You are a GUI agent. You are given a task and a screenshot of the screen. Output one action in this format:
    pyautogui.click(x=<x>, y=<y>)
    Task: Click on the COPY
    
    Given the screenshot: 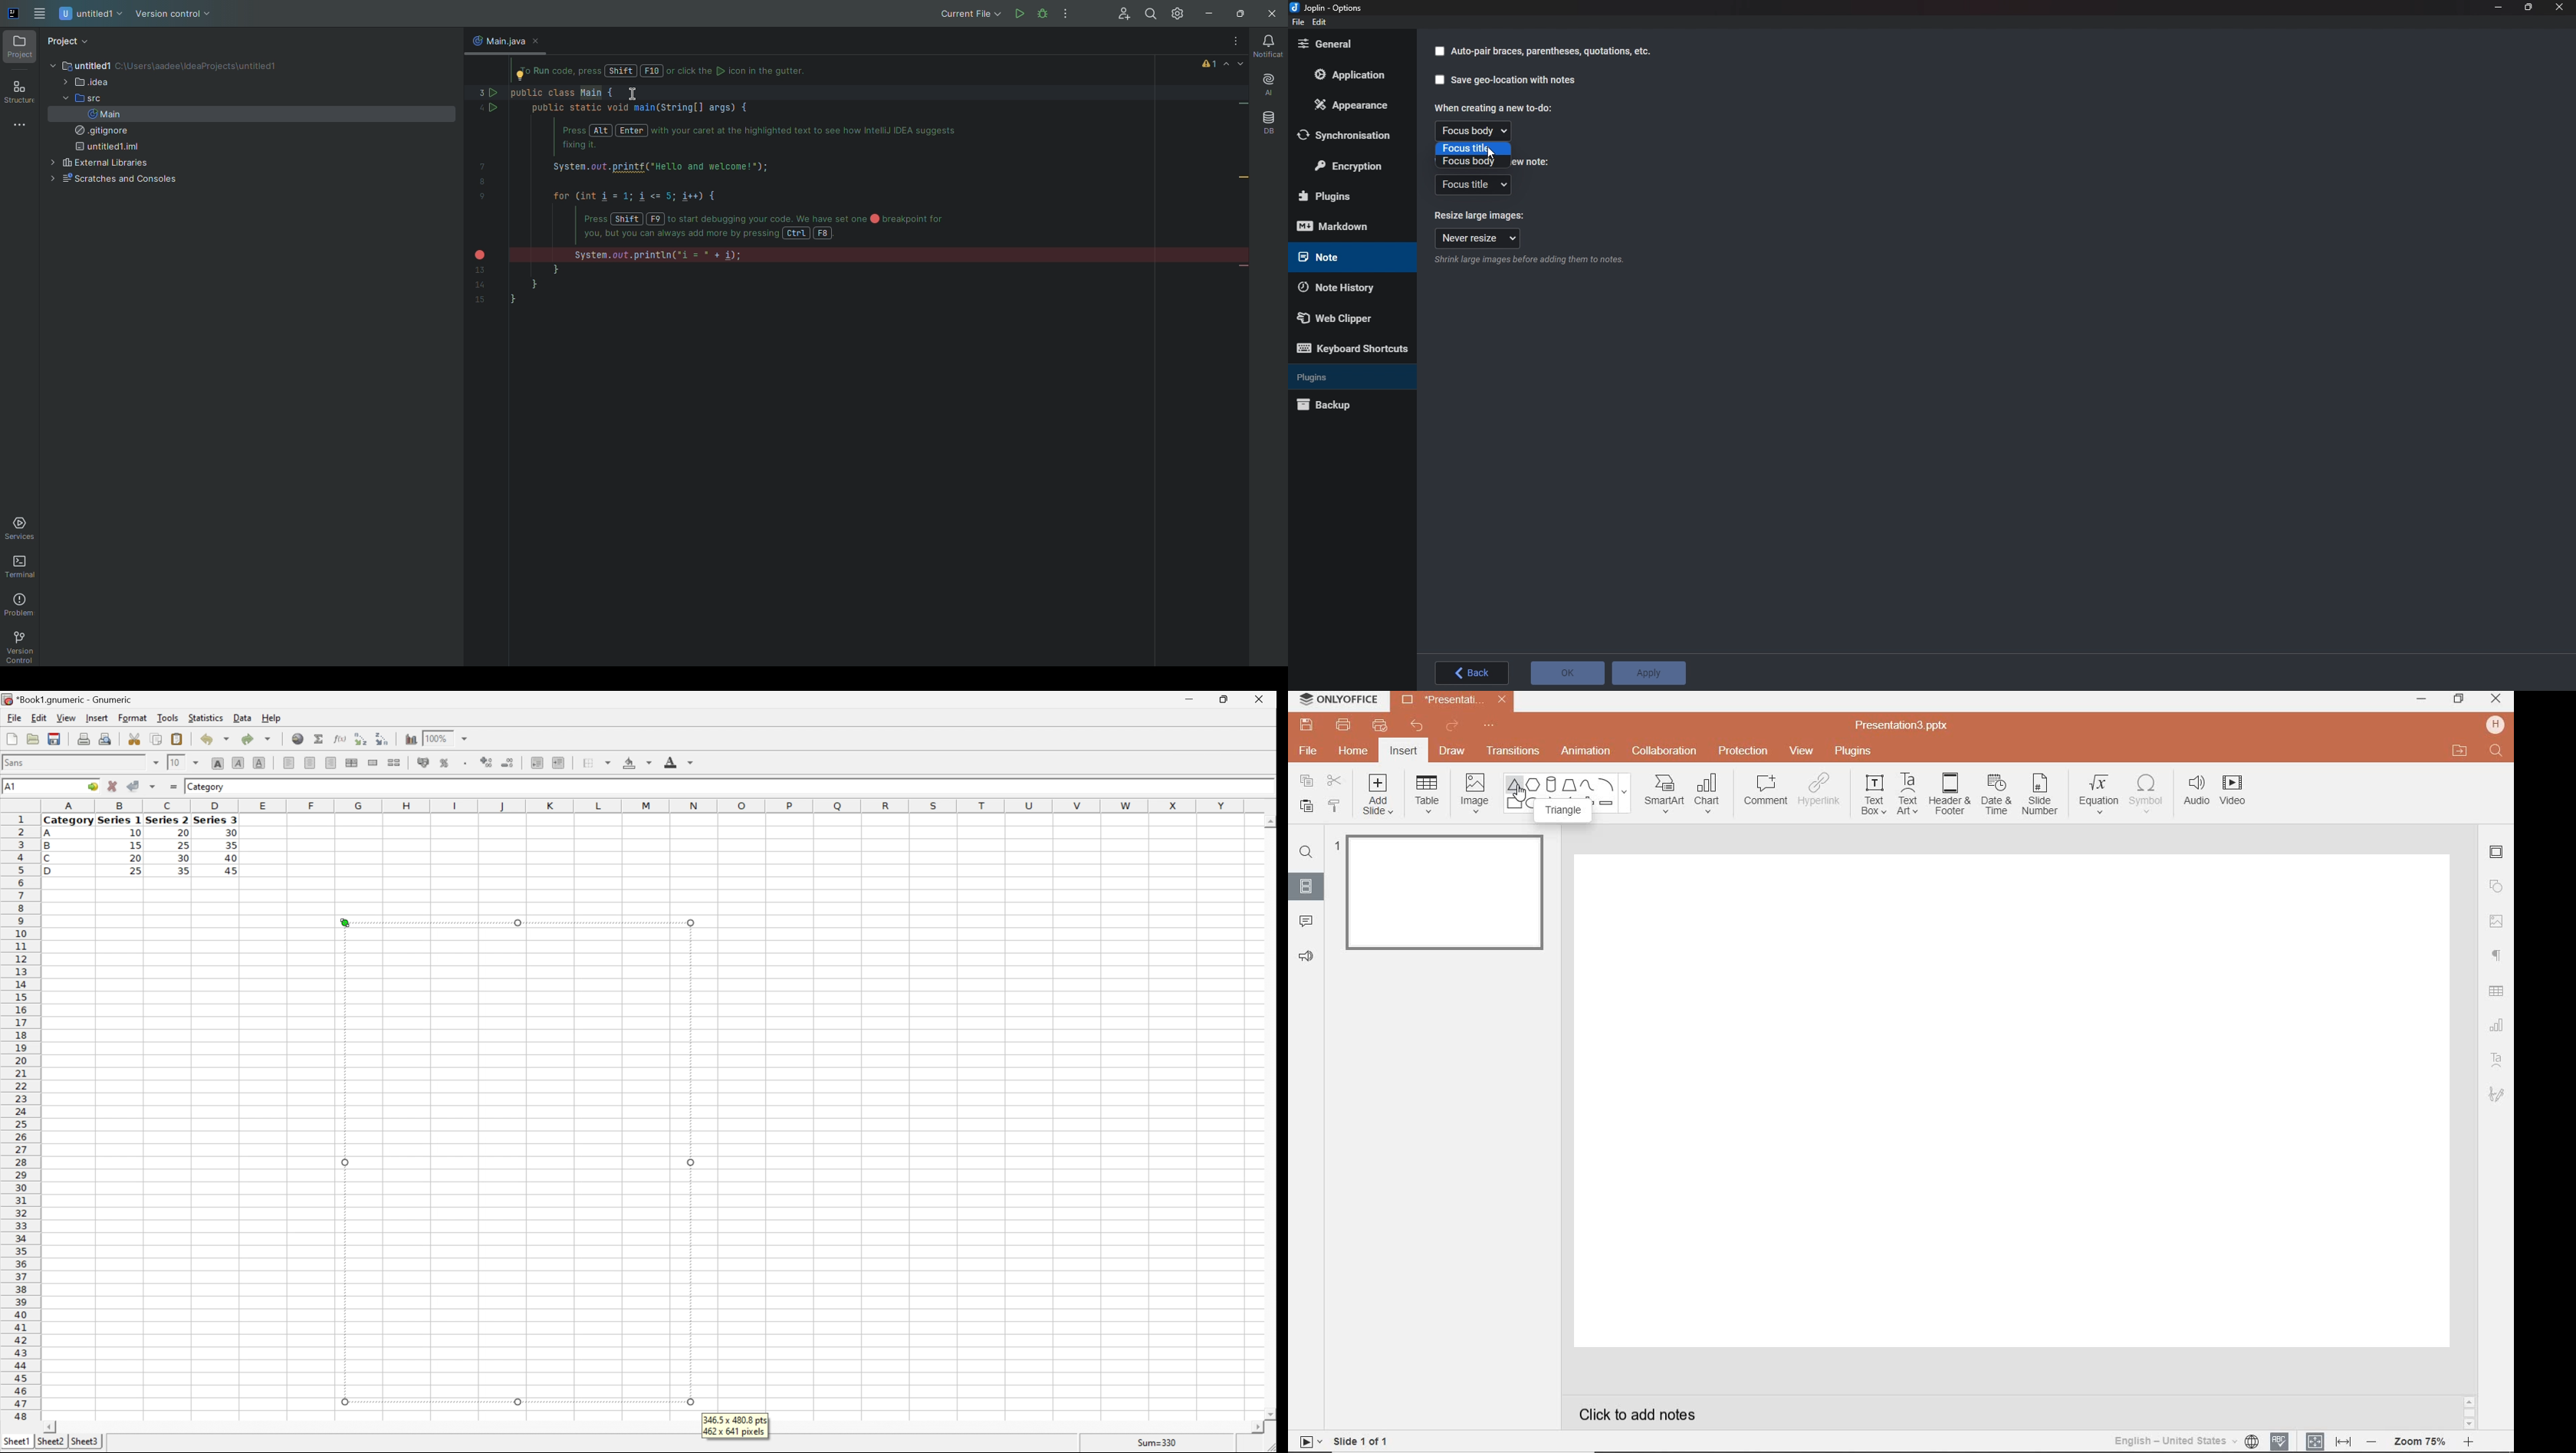 What is the action you would take?
    pyautogui.click(x=1307, y=783)
    